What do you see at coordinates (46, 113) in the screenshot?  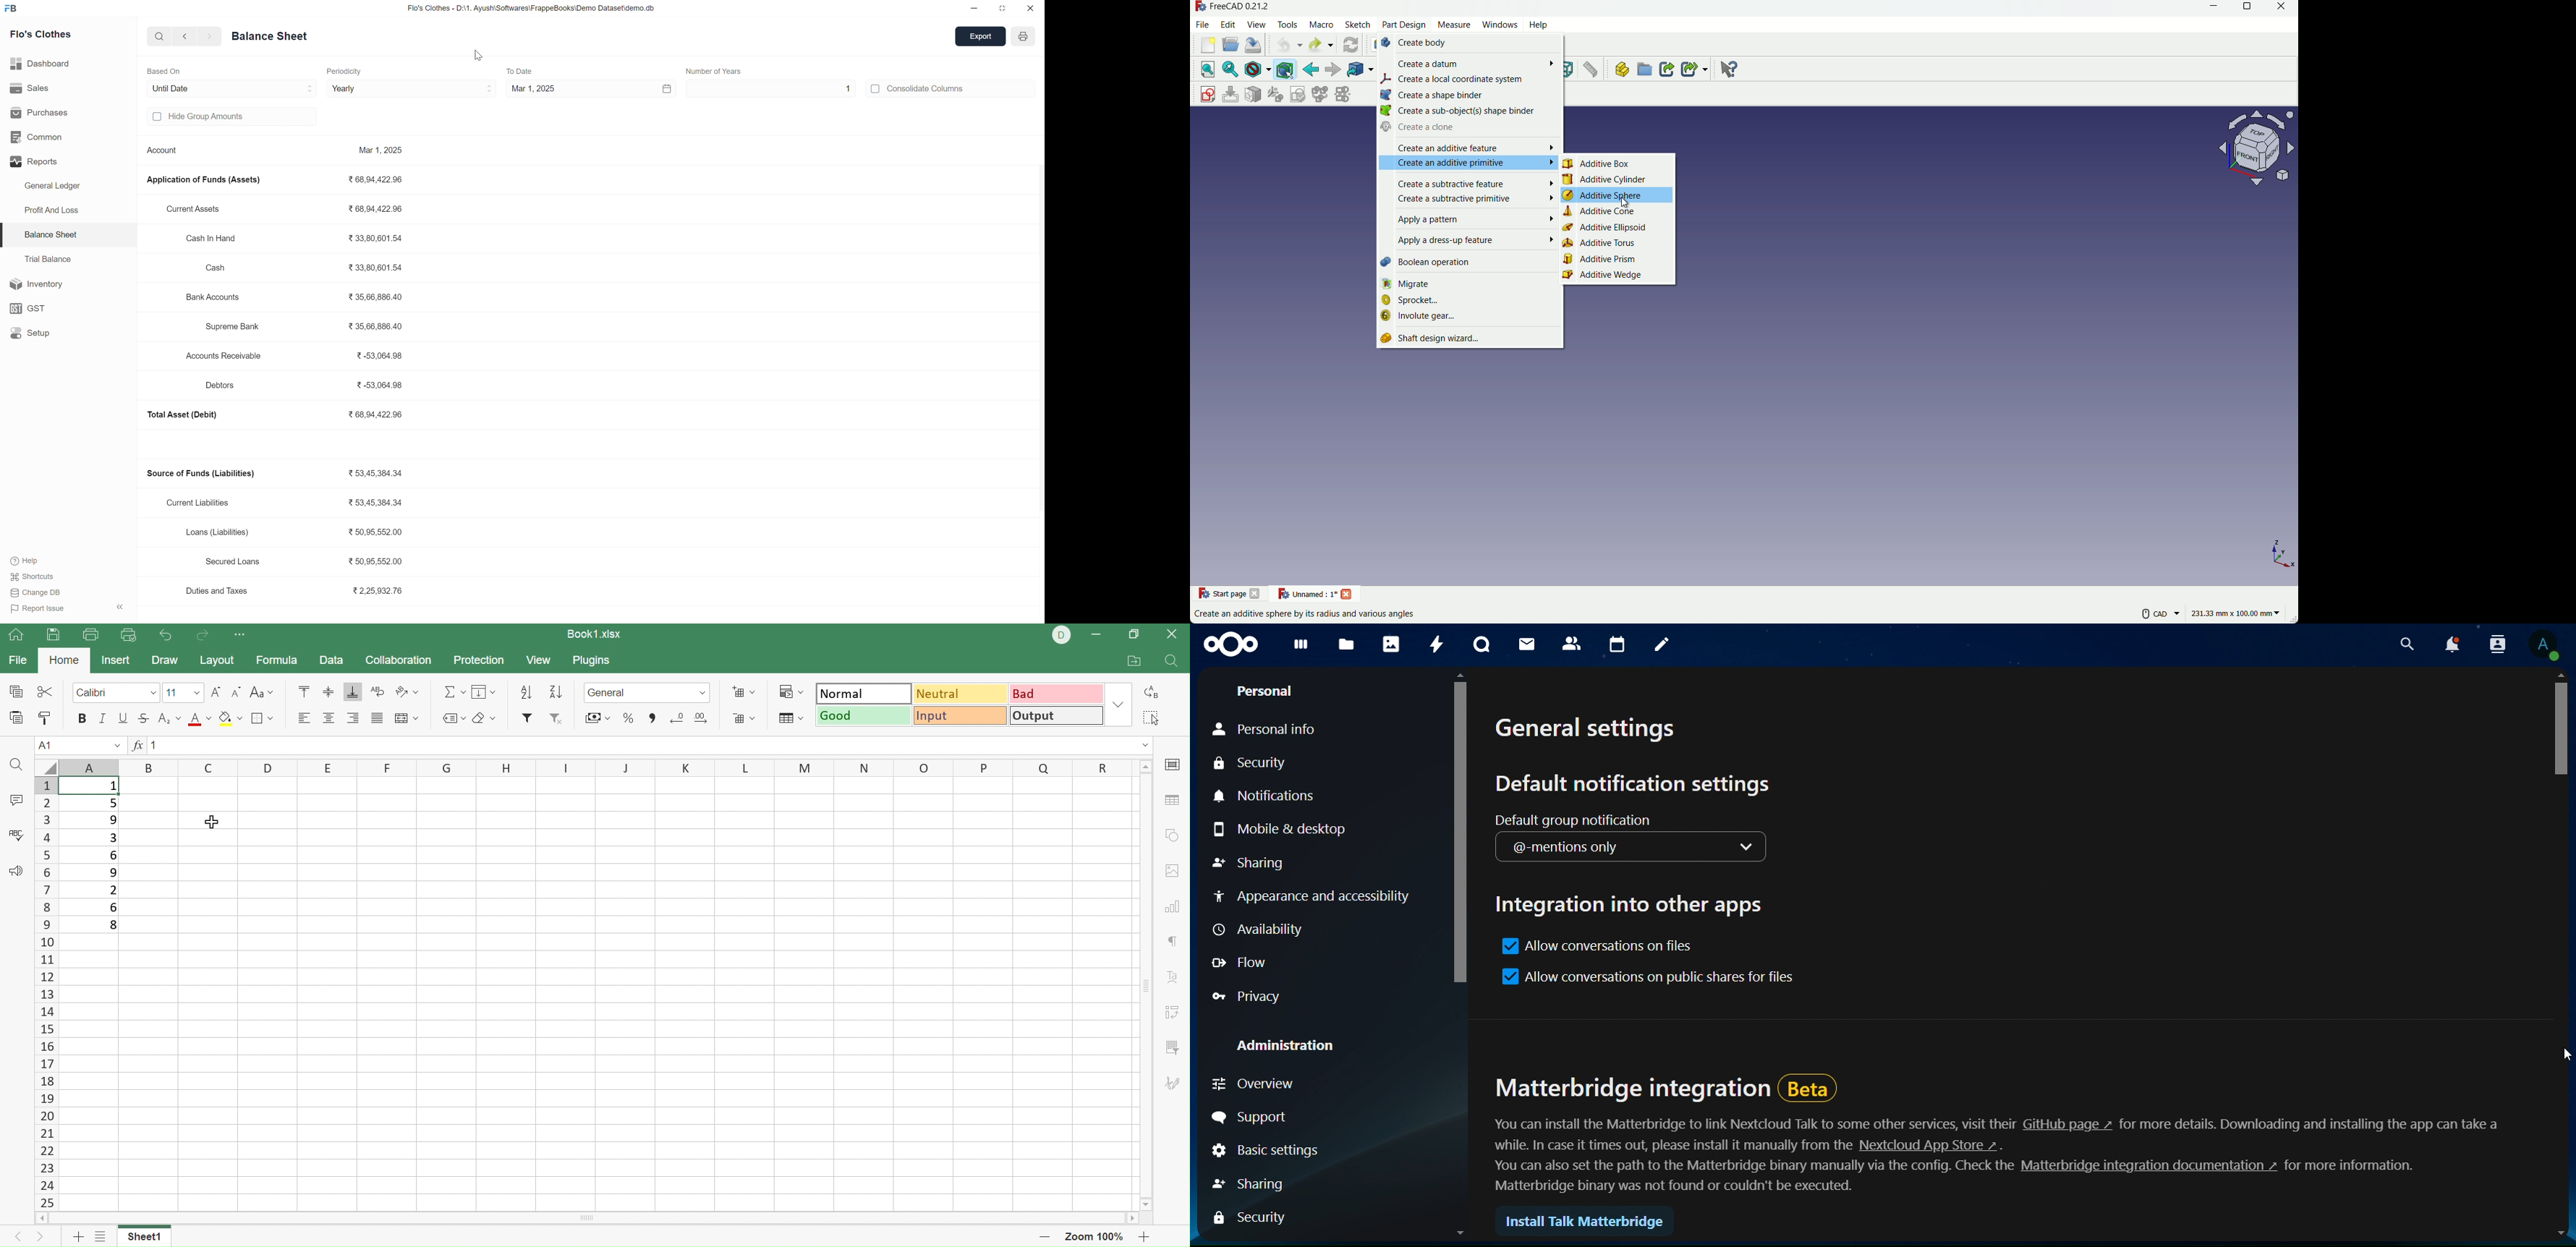 I see `Purchases` at bounding box center [46, 113].